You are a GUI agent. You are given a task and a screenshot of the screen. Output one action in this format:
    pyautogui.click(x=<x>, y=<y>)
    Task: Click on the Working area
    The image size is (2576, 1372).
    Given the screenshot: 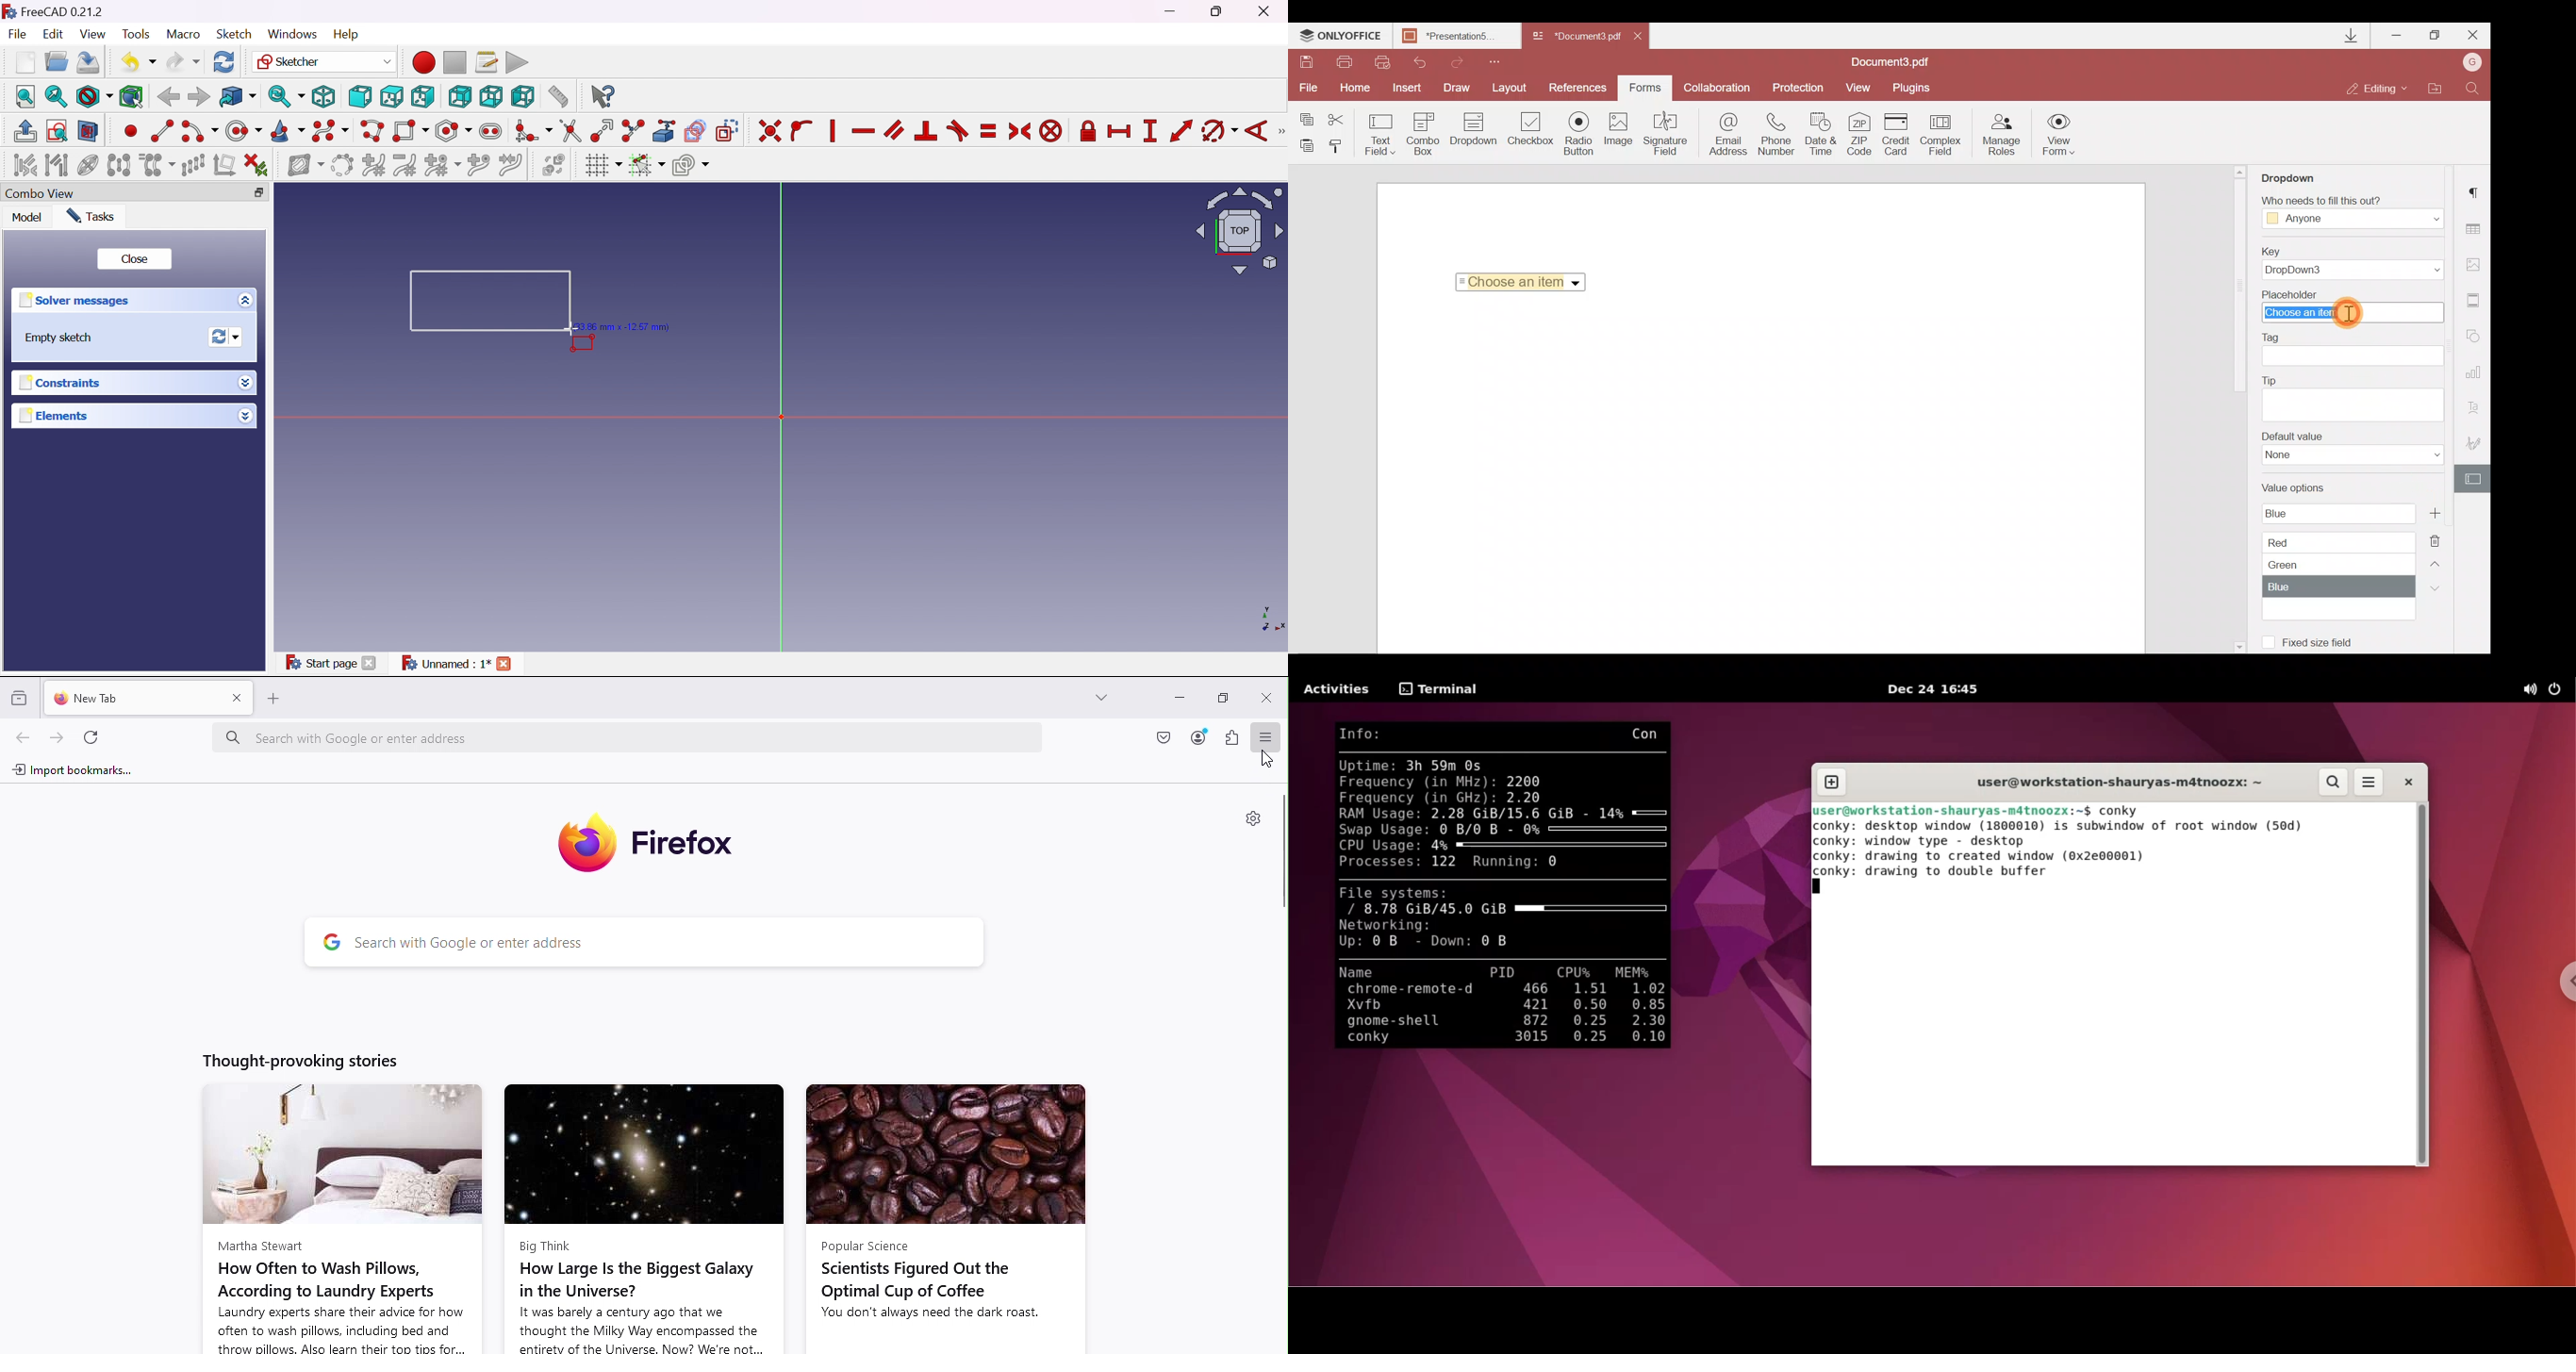 What is the action you would take?
    pyautogui.click(x=1759, y=479)
    